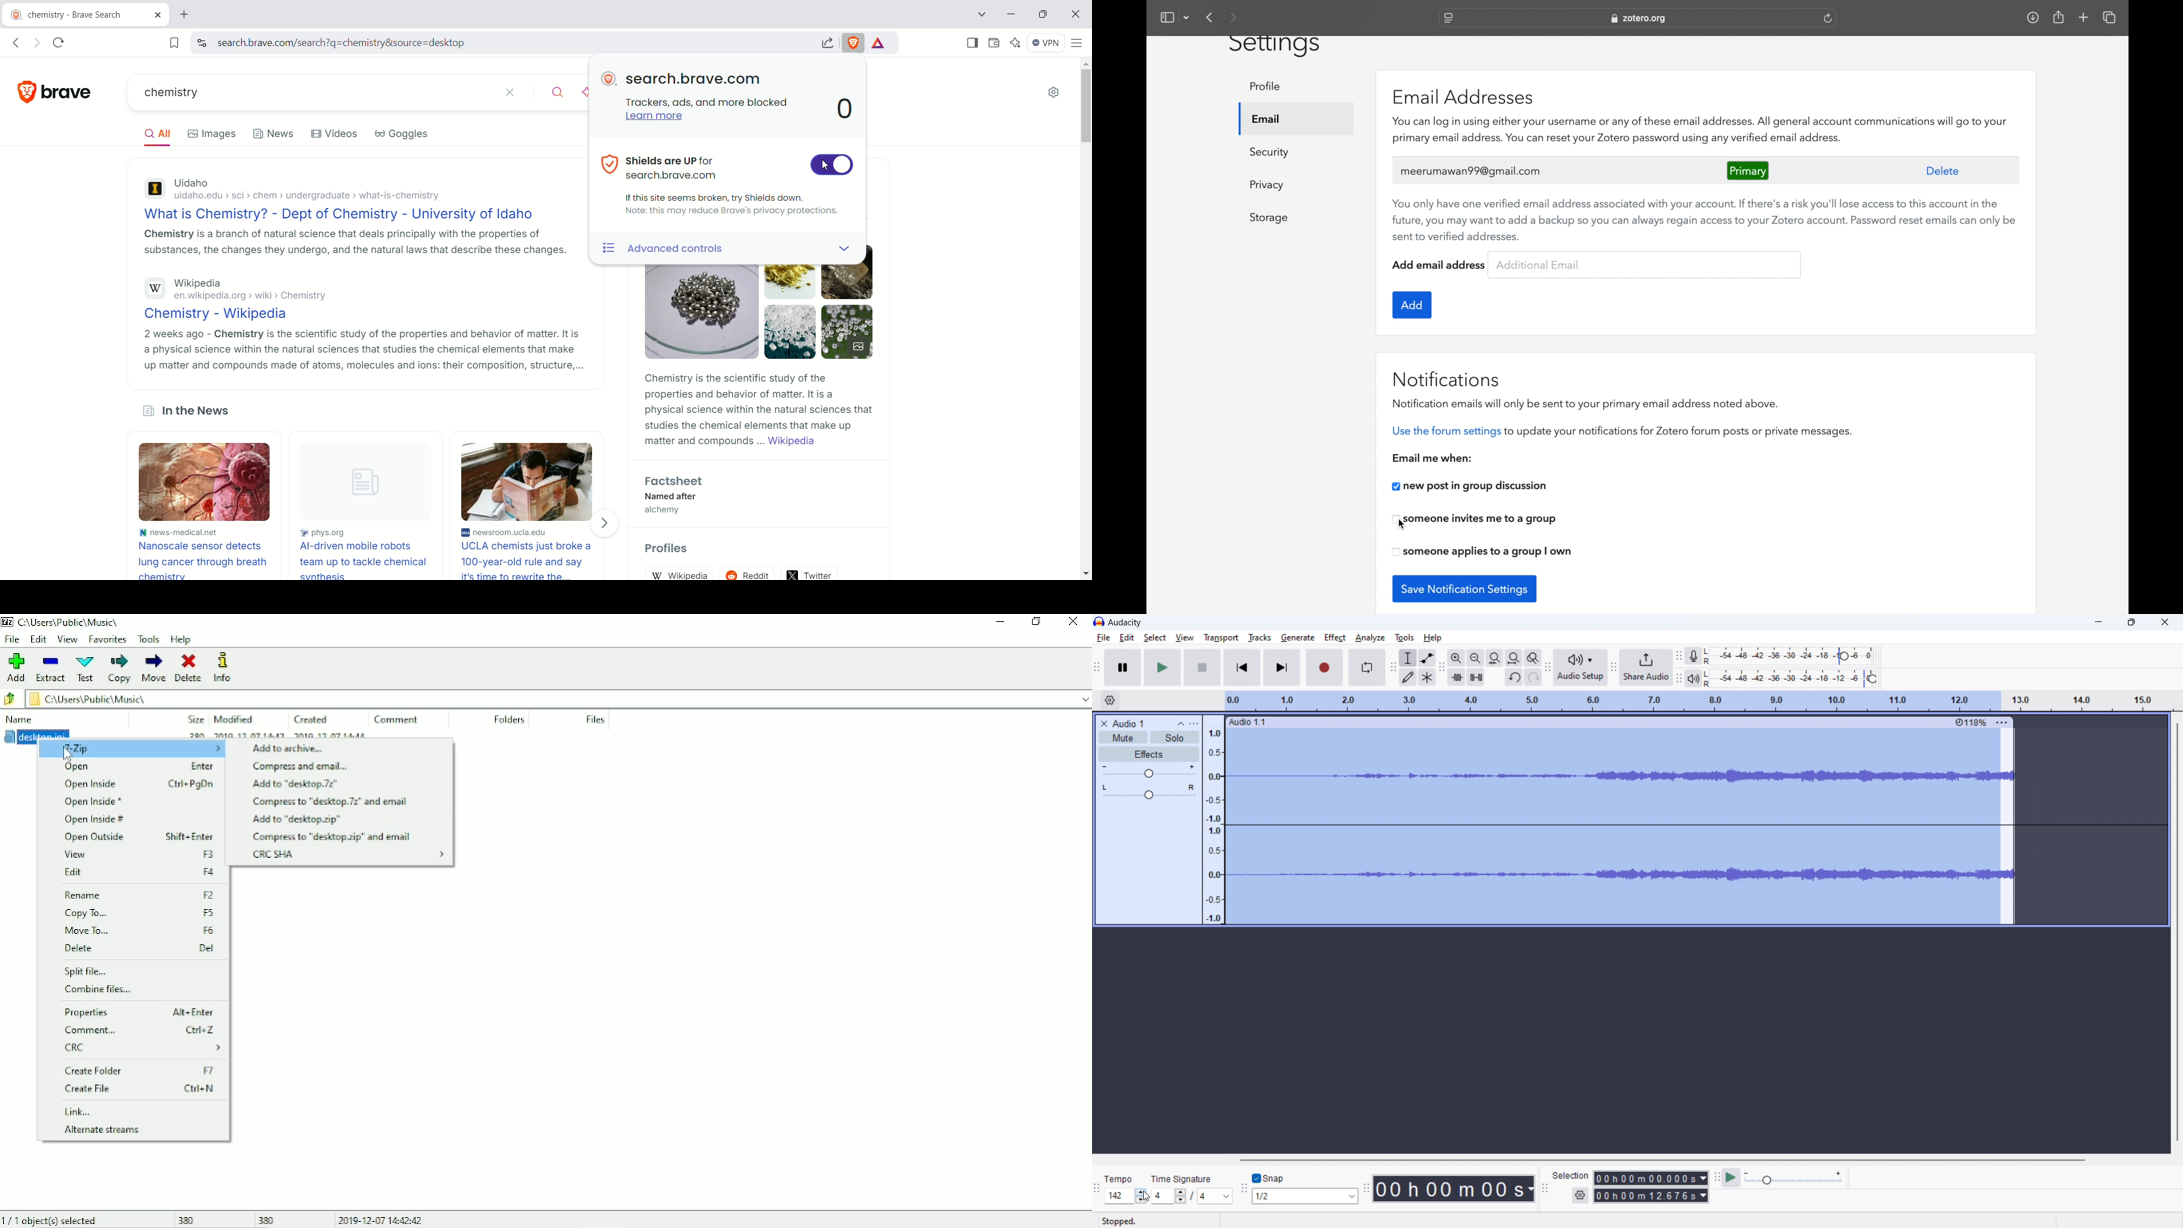 The height and width of the screenshot is (1232, 2184). I want to click on mute, so click(1124, 737).